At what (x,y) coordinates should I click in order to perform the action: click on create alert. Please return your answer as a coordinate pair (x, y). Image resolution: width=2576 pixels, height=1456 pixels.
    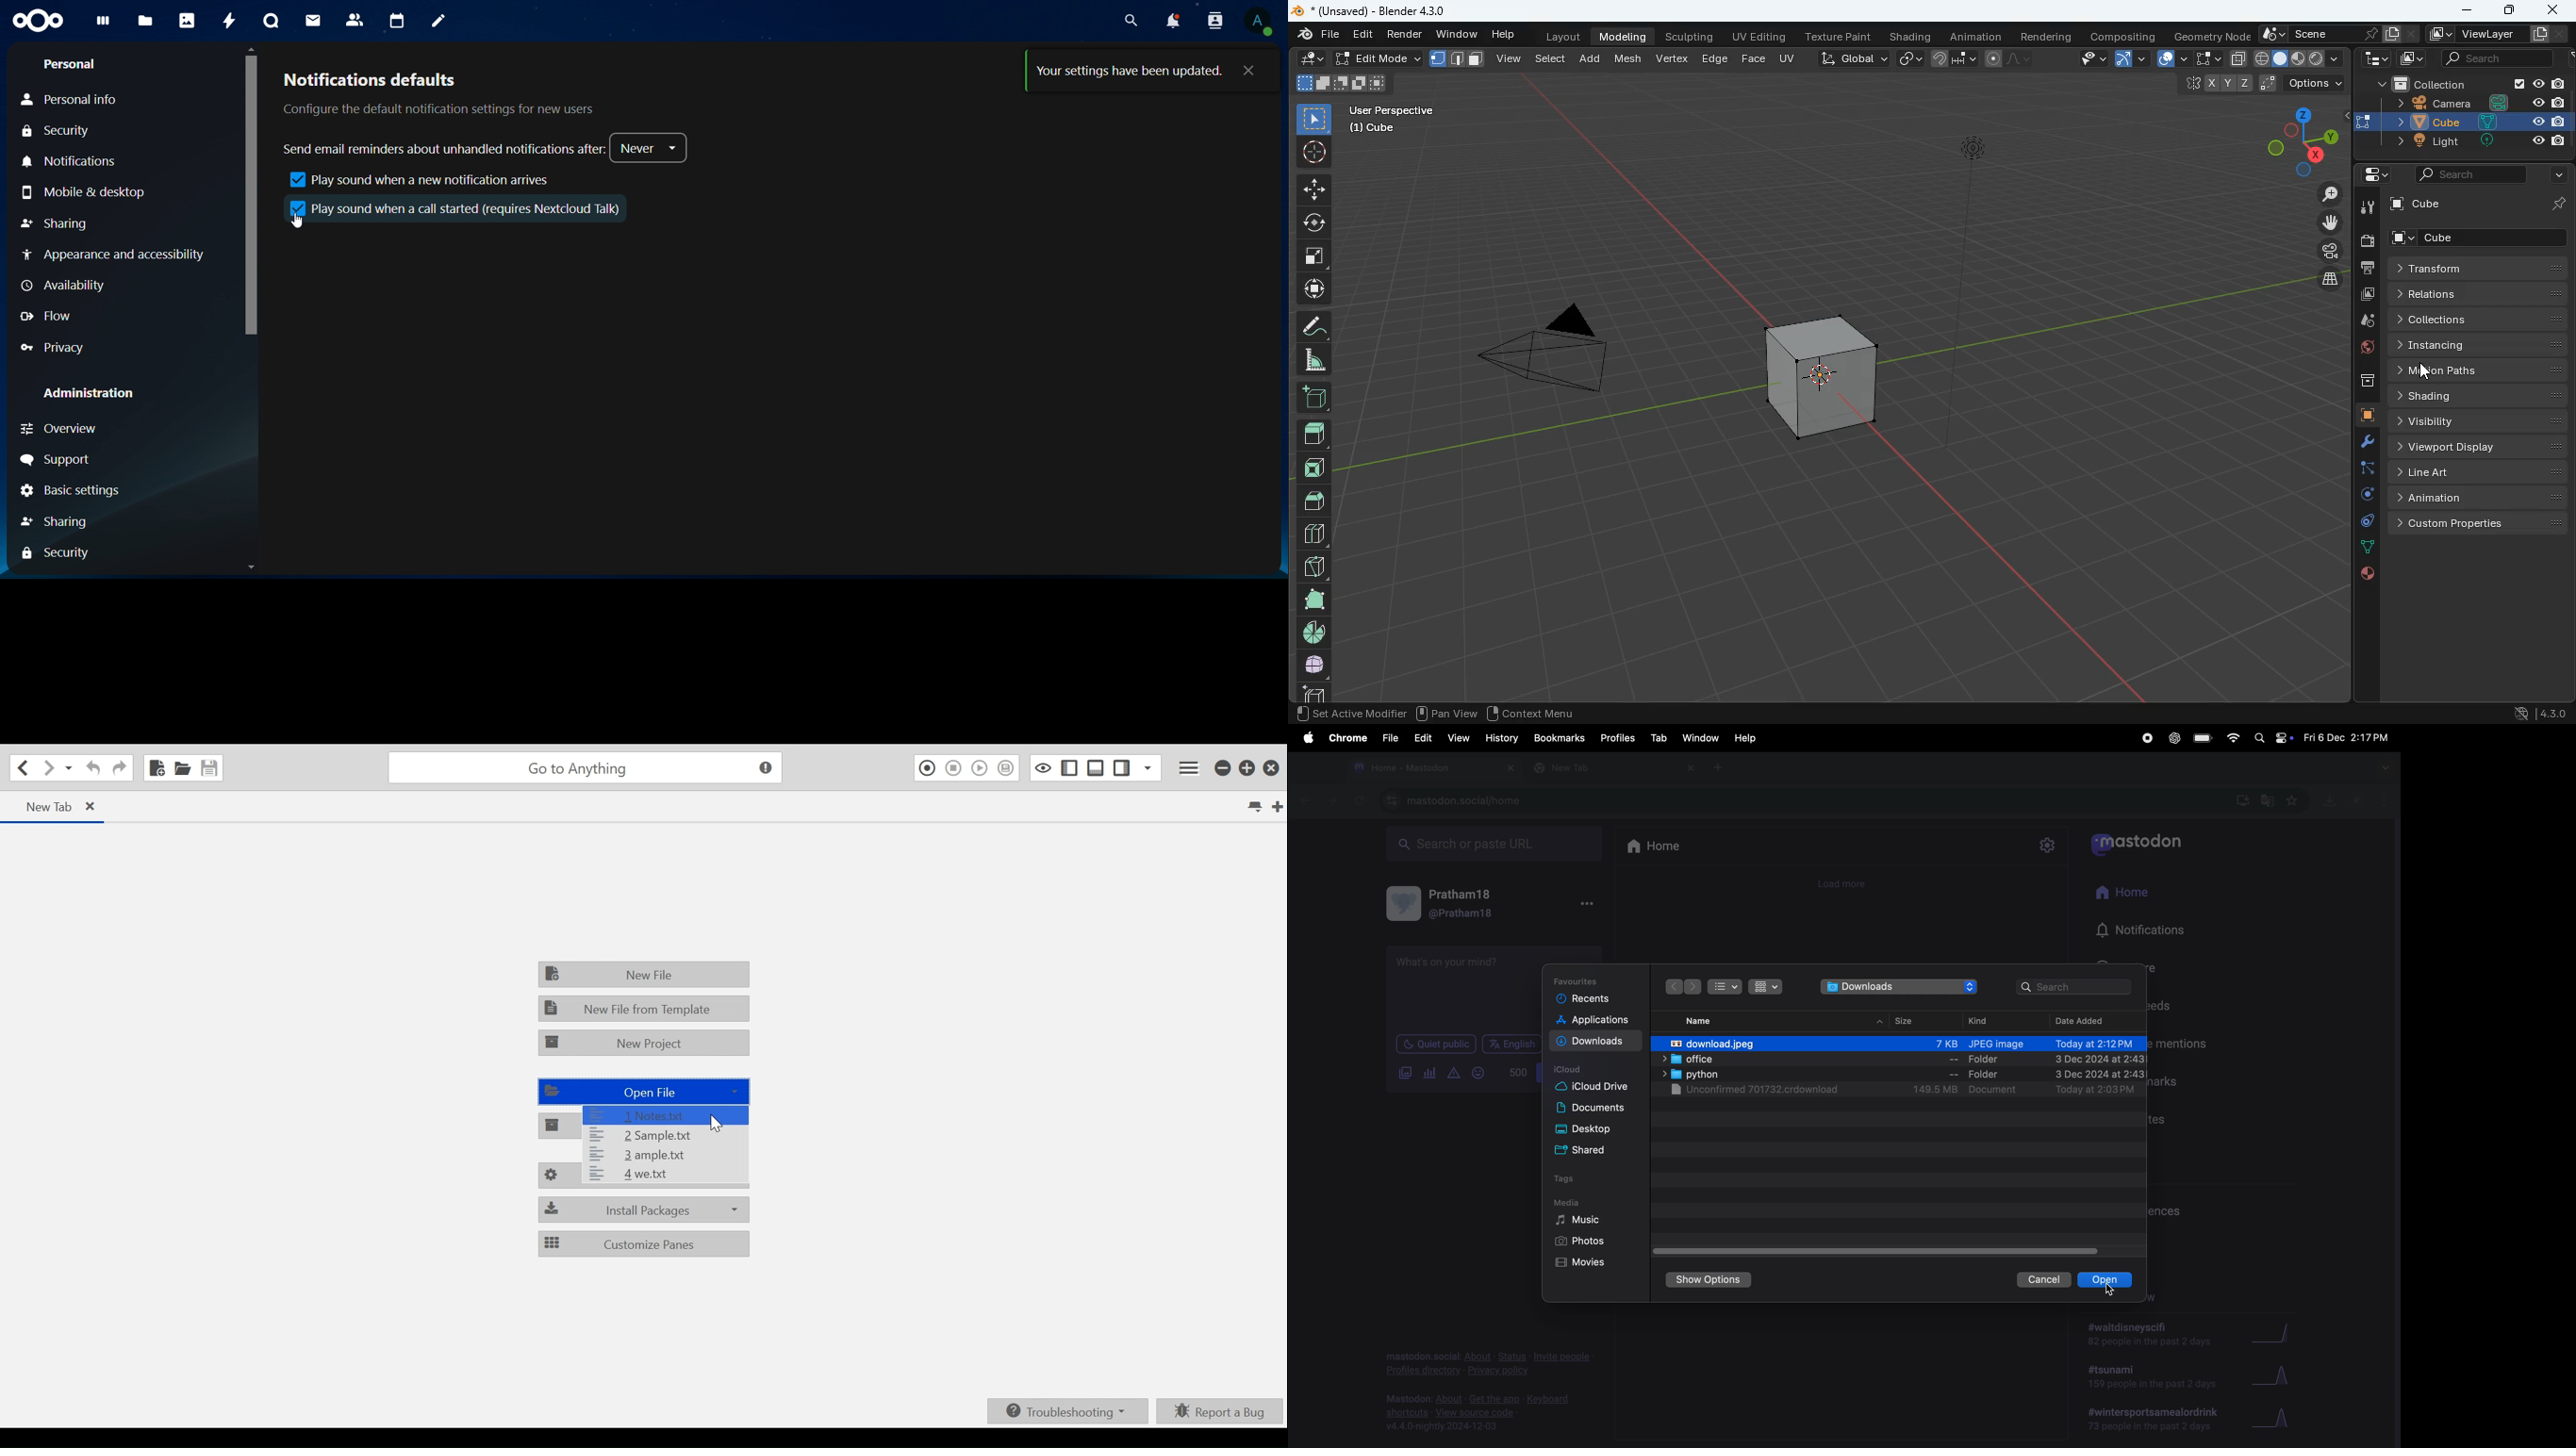
    Looking at the image, I should click on (1452, 1075).